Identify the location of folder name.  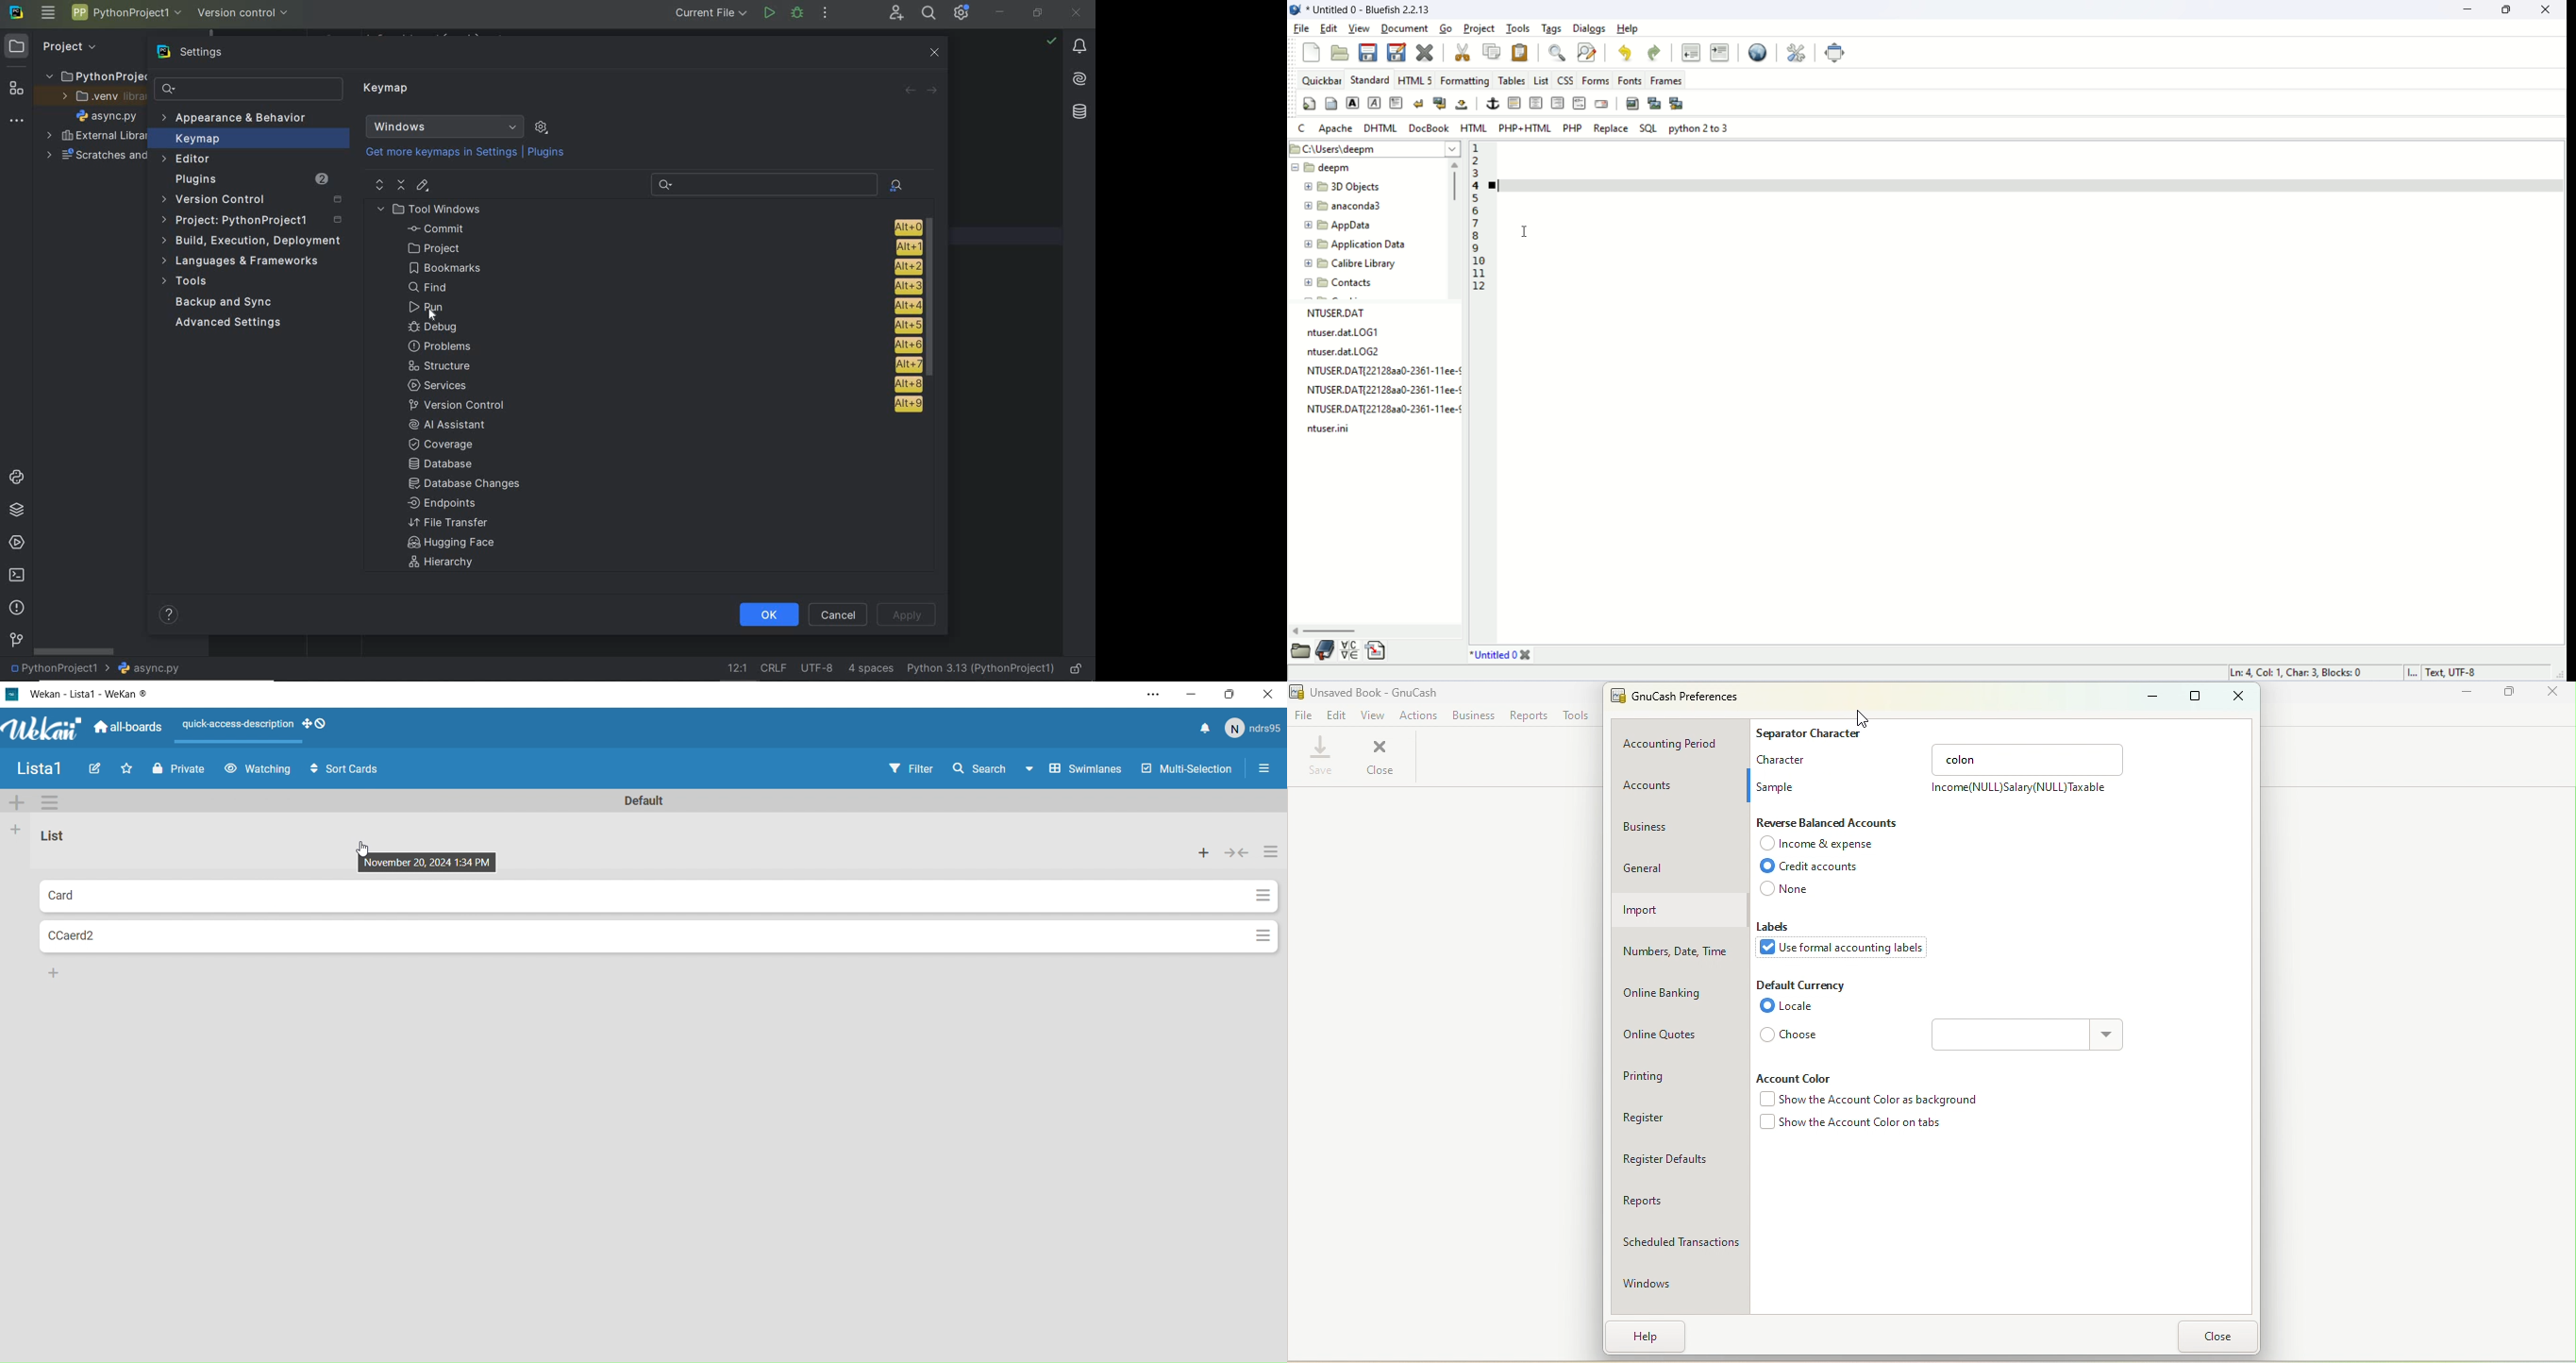
(1350, 205).